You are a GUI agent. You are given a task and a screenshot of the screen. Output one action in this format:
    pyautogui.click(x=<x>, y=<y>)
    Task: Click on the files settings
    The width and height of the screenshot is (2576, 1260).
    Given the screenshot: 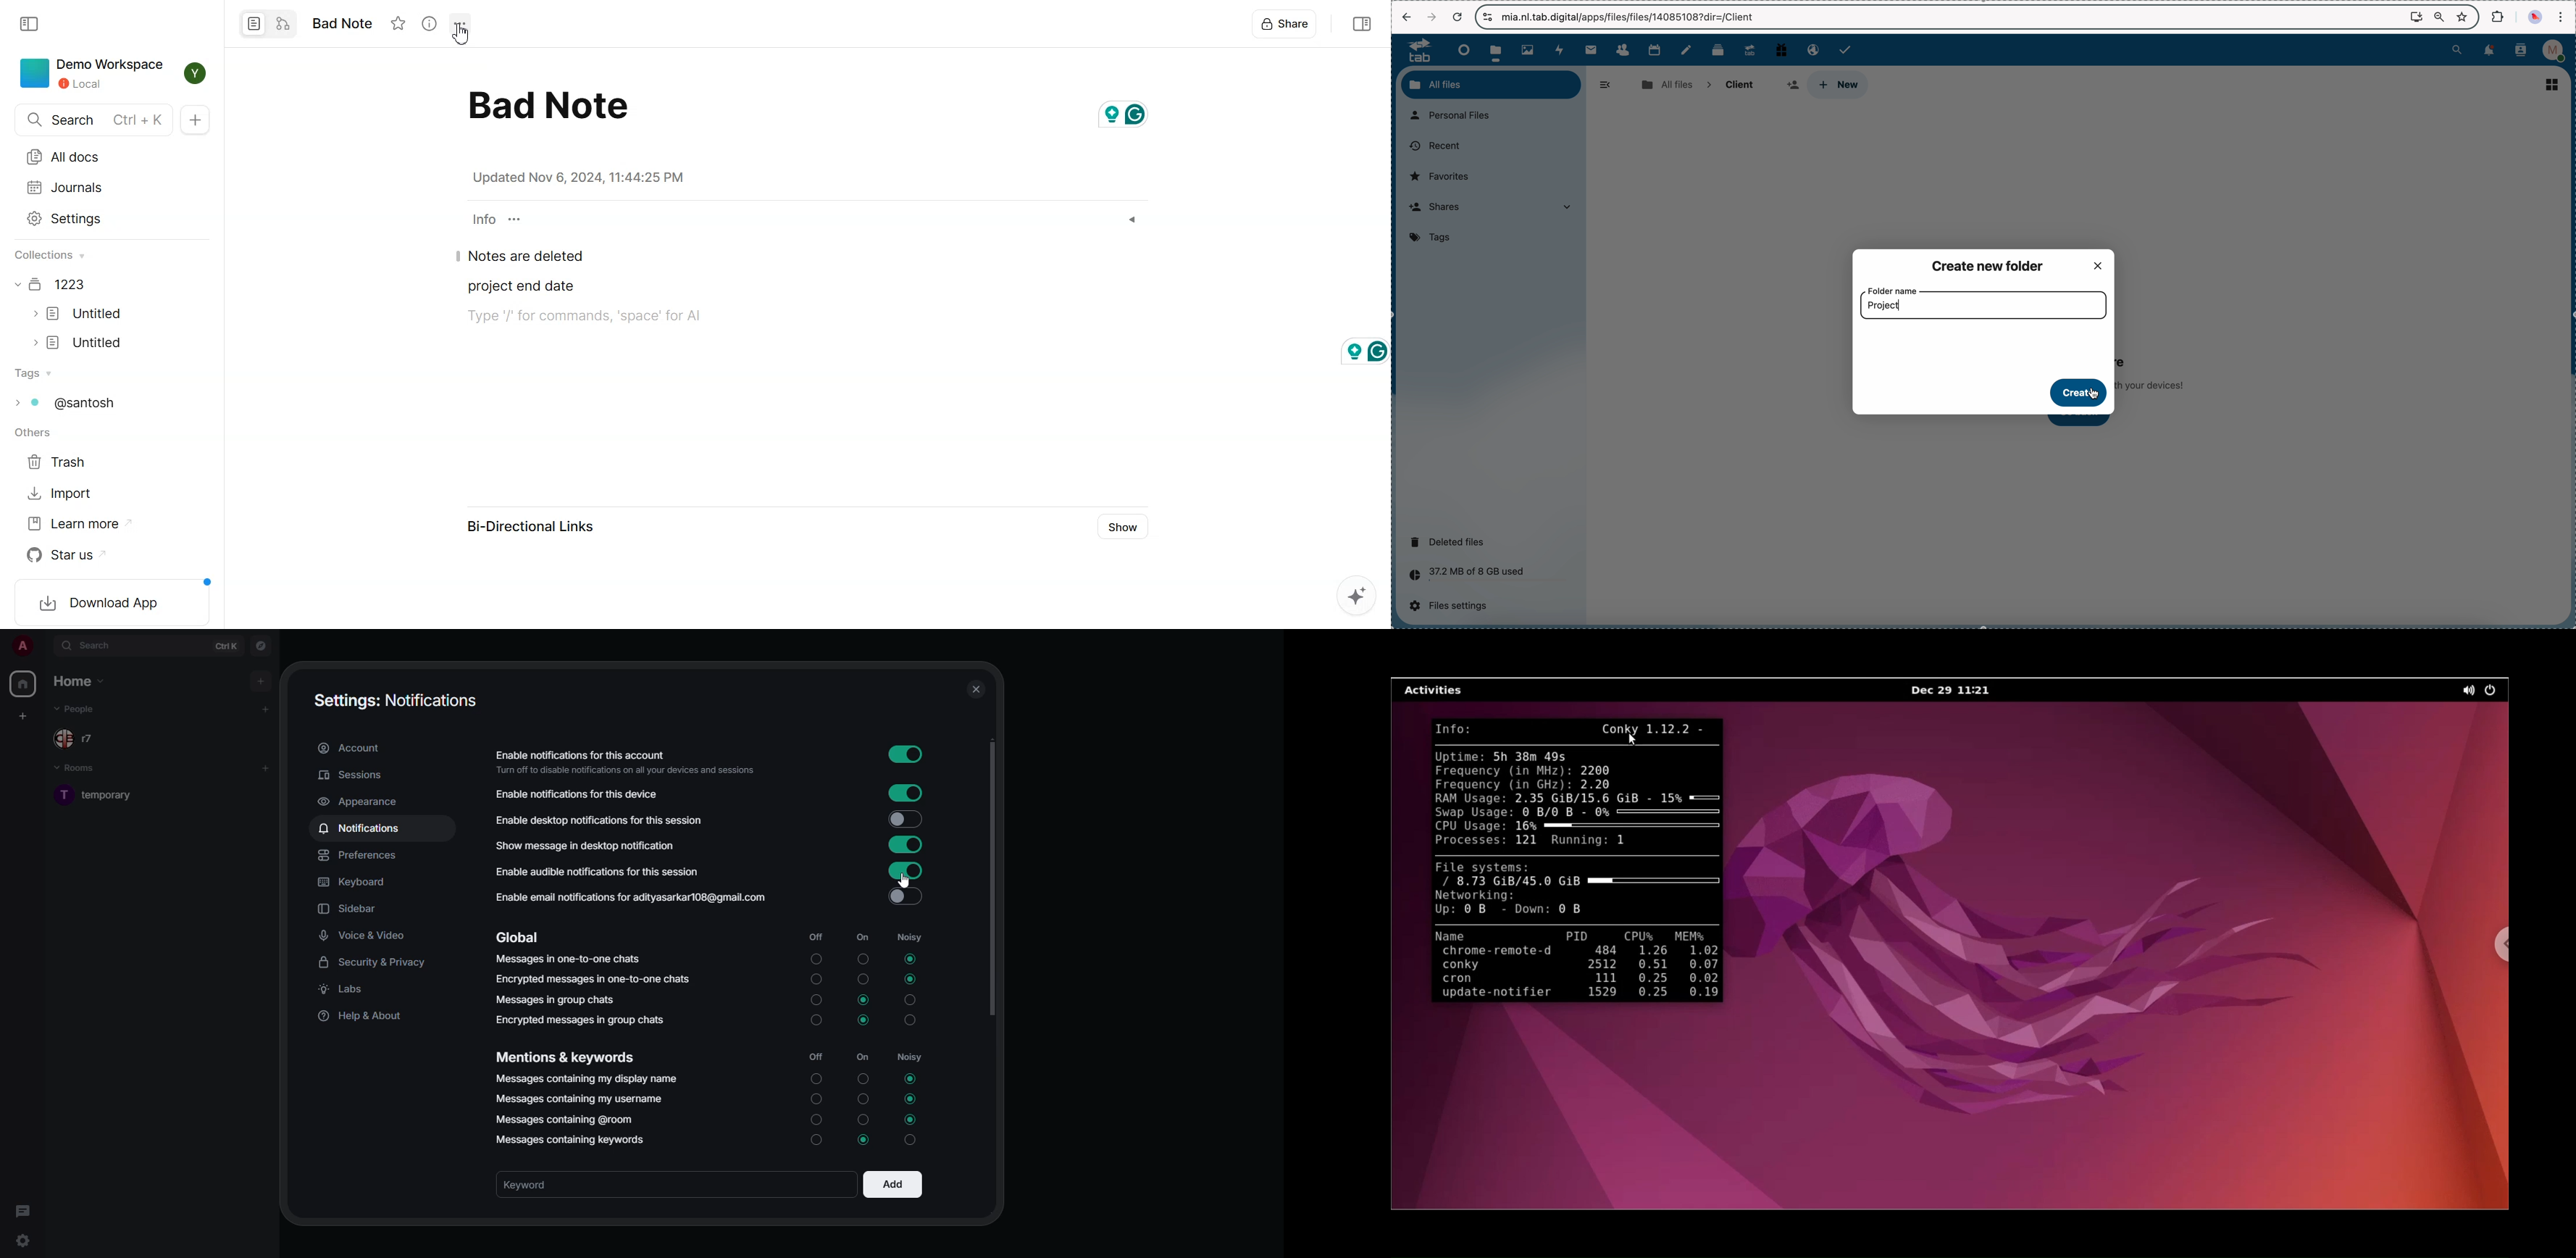 What is the action you would take?
    pyautogui.click(x=1453, y=606)
    